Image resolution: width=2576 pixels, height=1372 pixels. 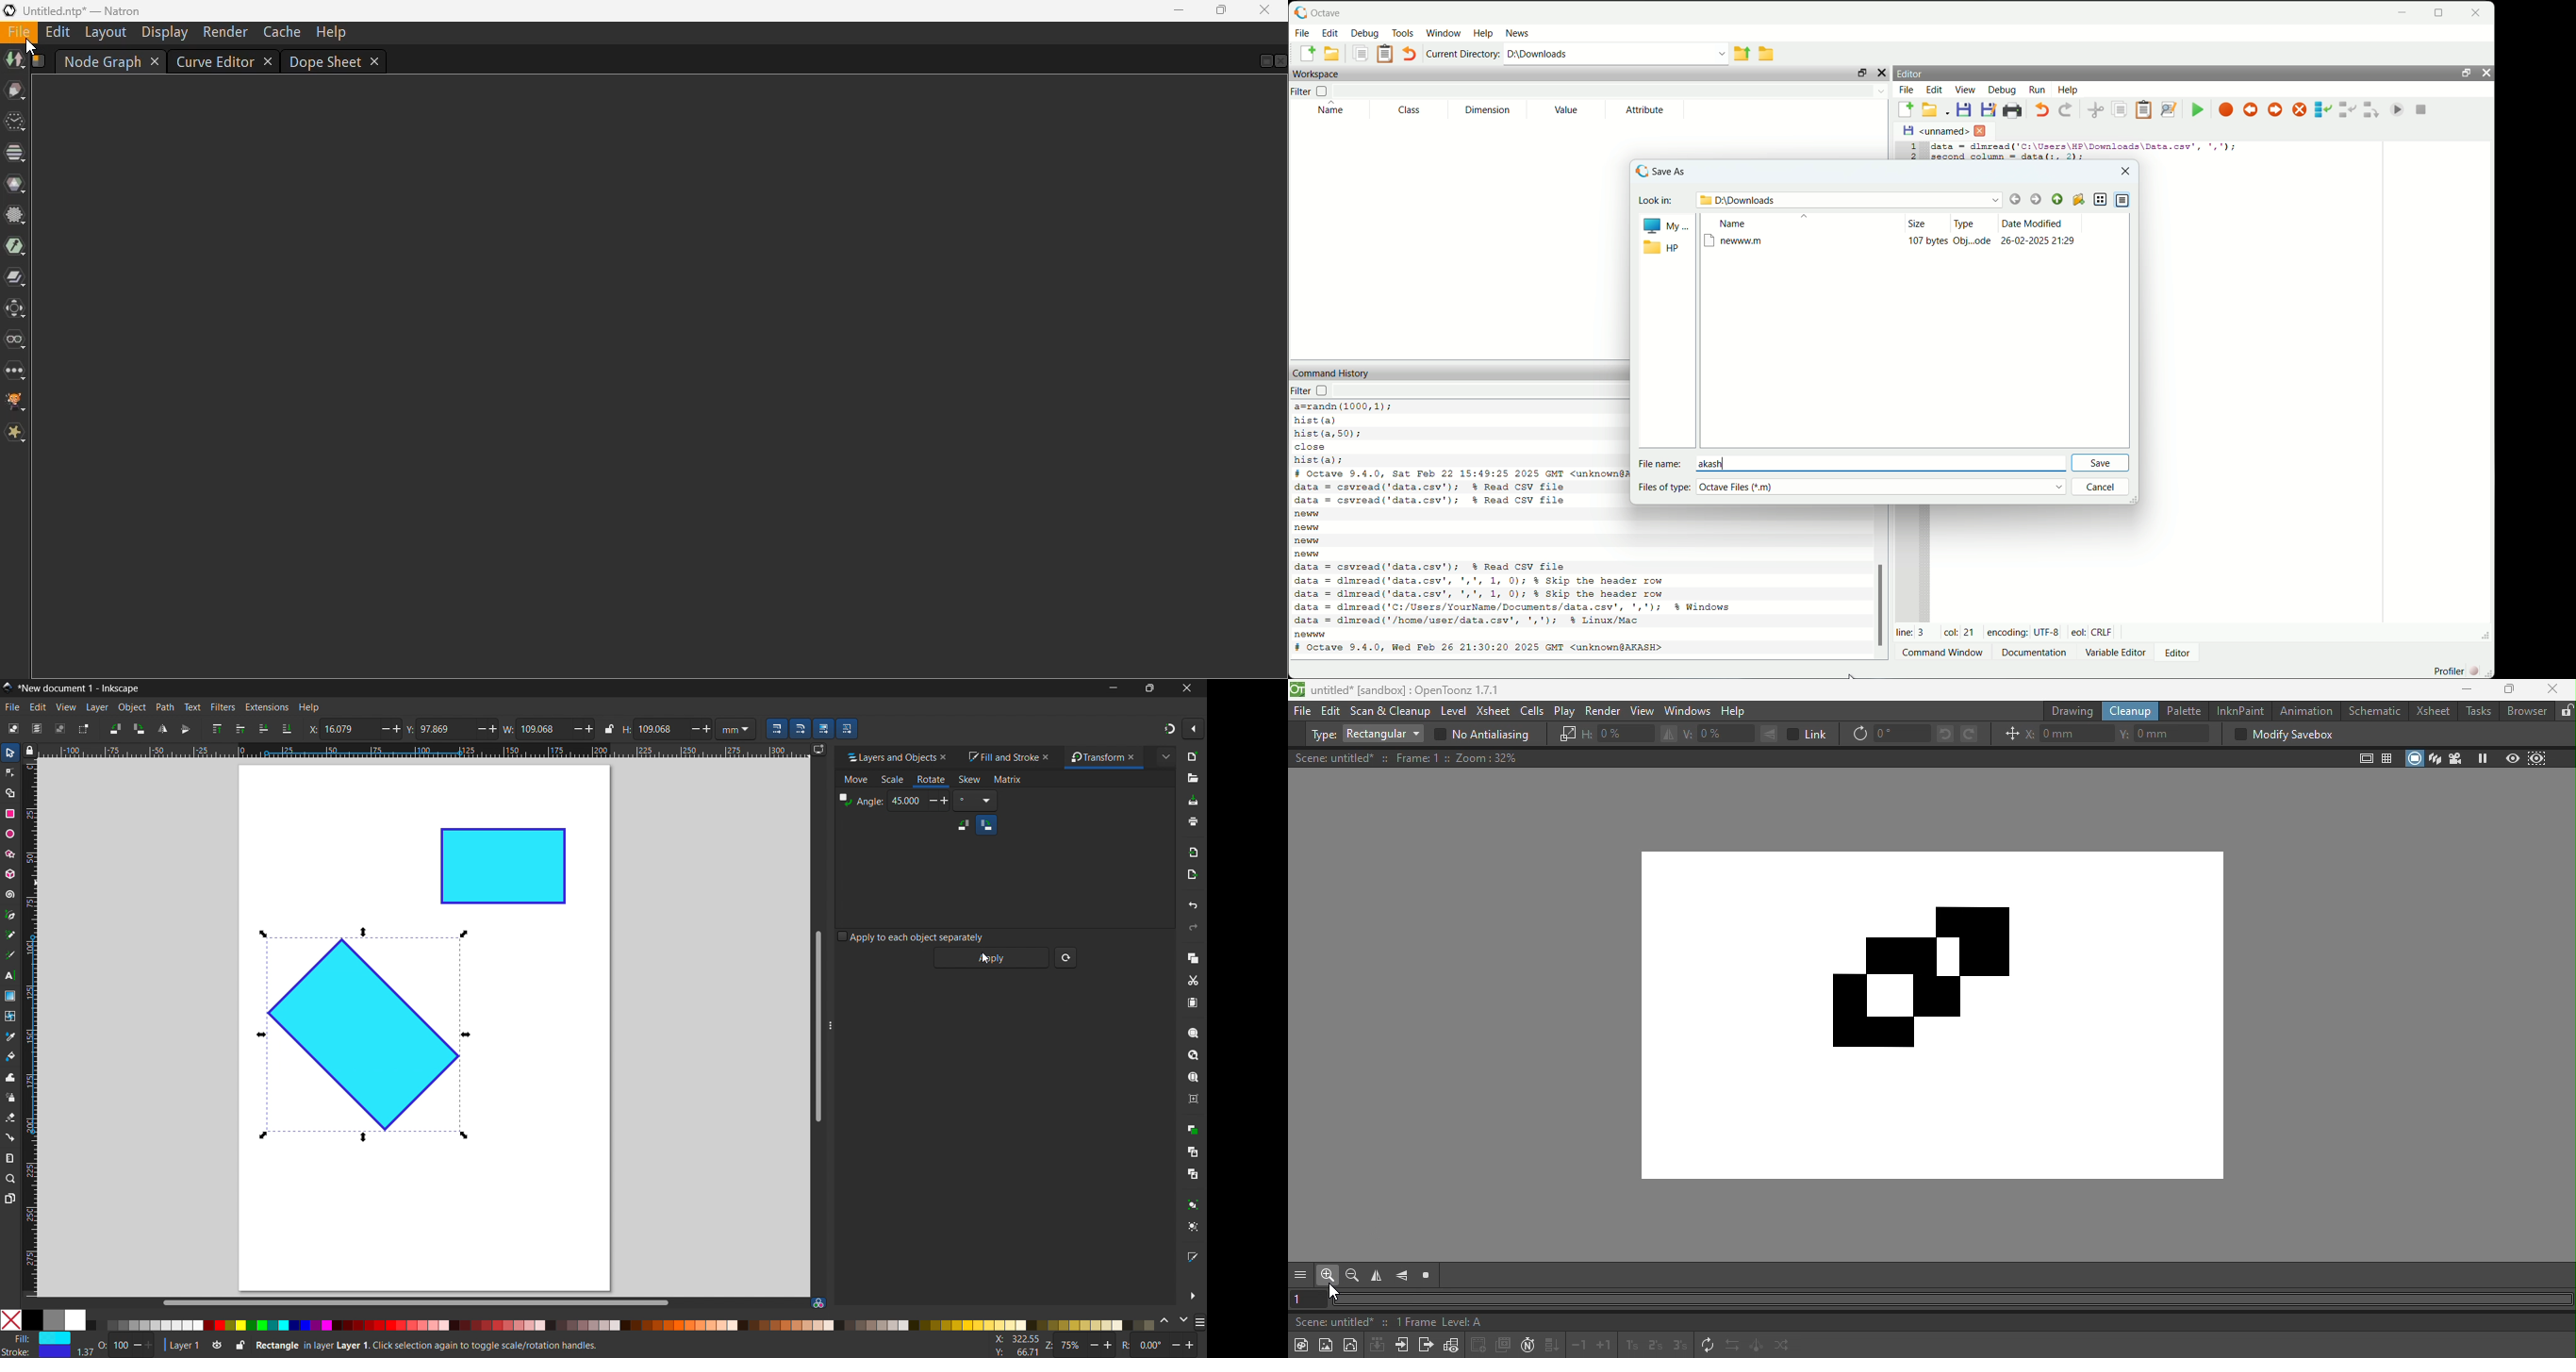 I want to click on H: 59.913, so click(x=647, y=729).